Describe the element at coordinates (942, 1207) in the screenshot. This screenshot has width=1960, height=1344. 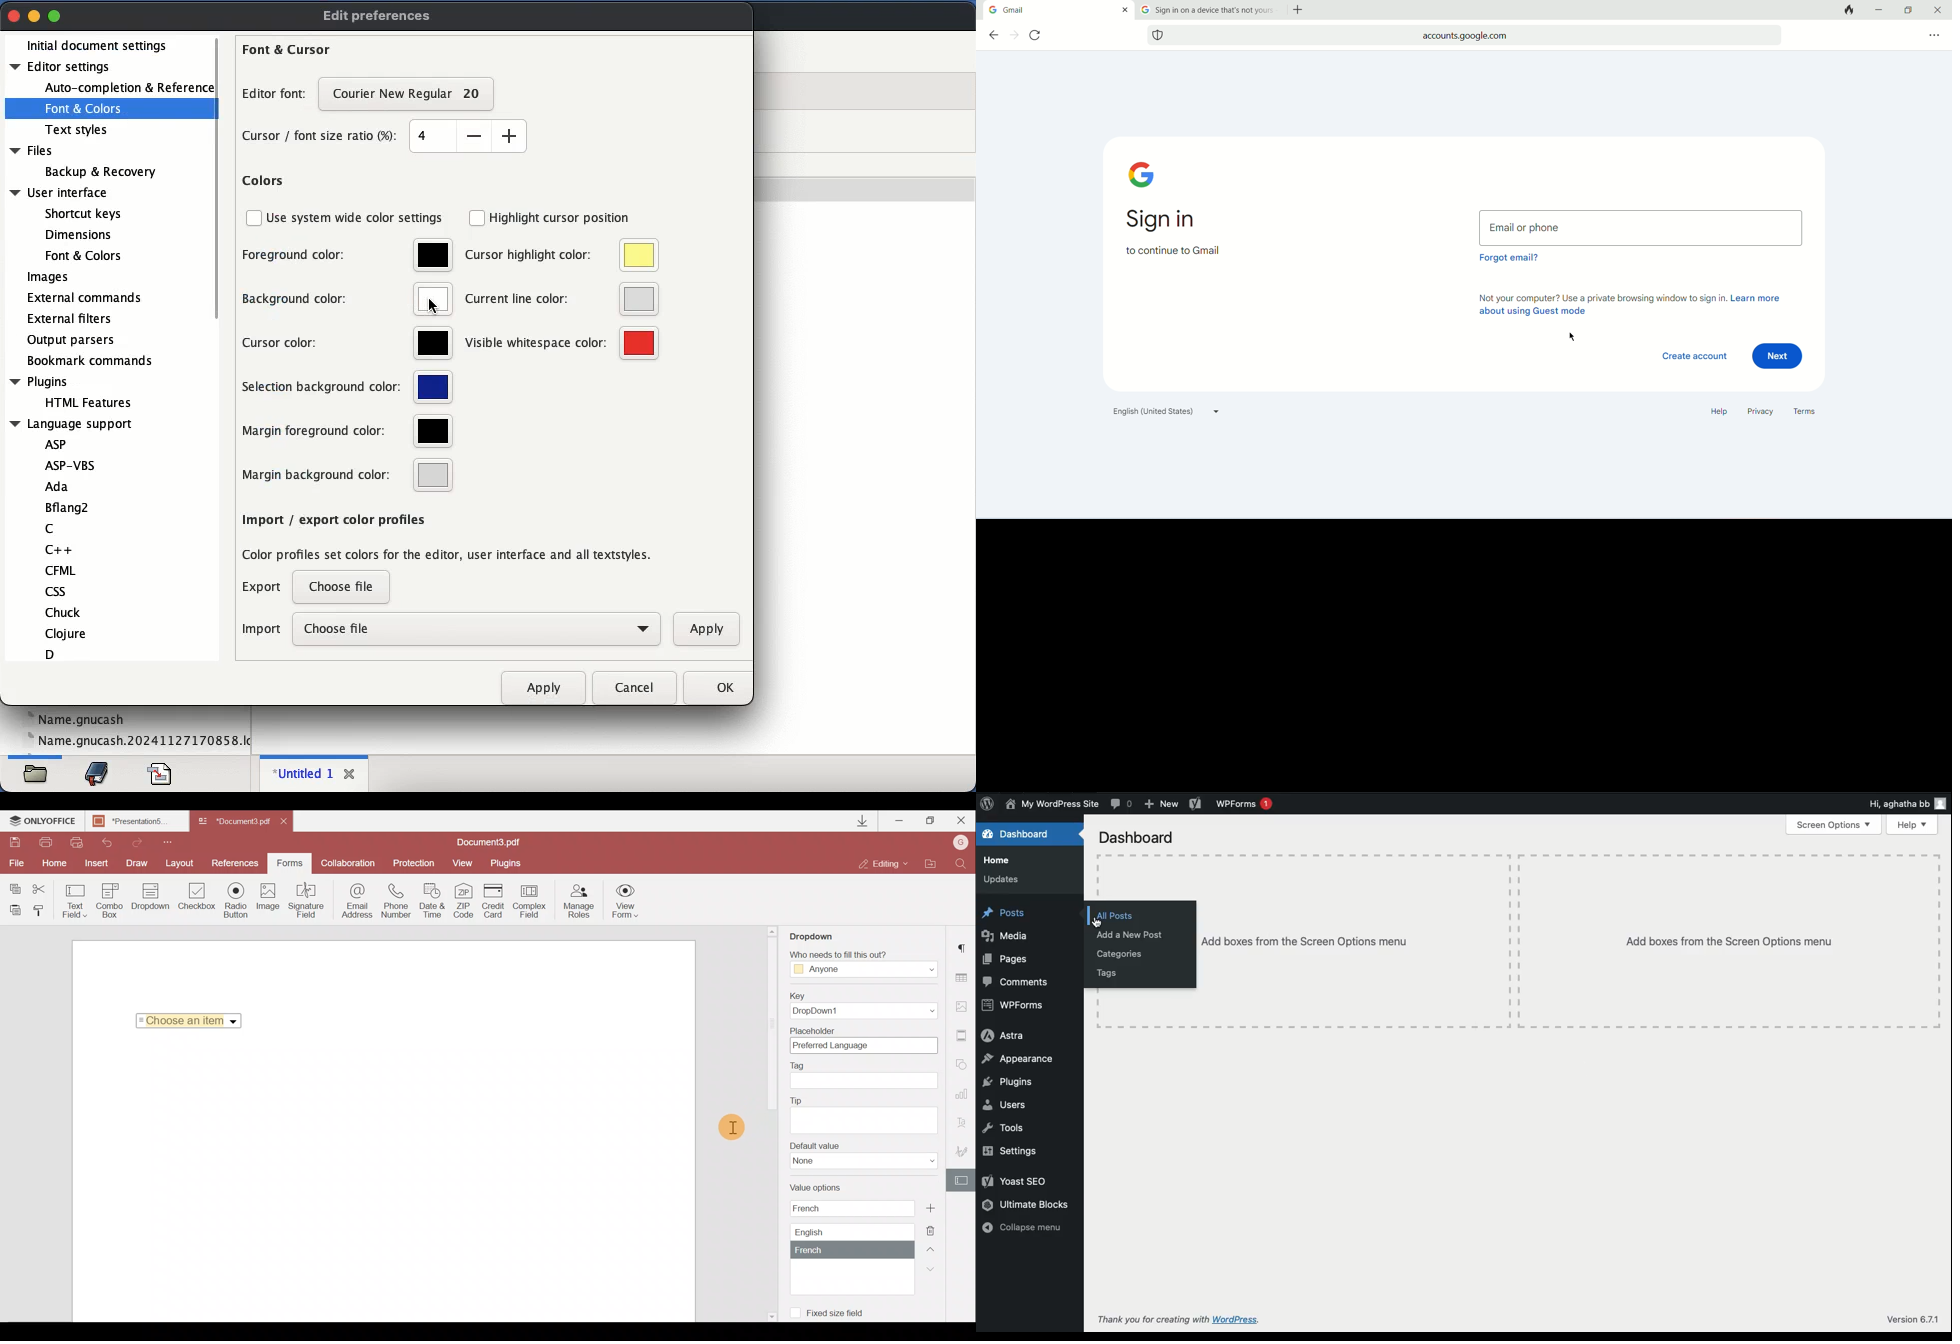
I see `Add new value` at that location.